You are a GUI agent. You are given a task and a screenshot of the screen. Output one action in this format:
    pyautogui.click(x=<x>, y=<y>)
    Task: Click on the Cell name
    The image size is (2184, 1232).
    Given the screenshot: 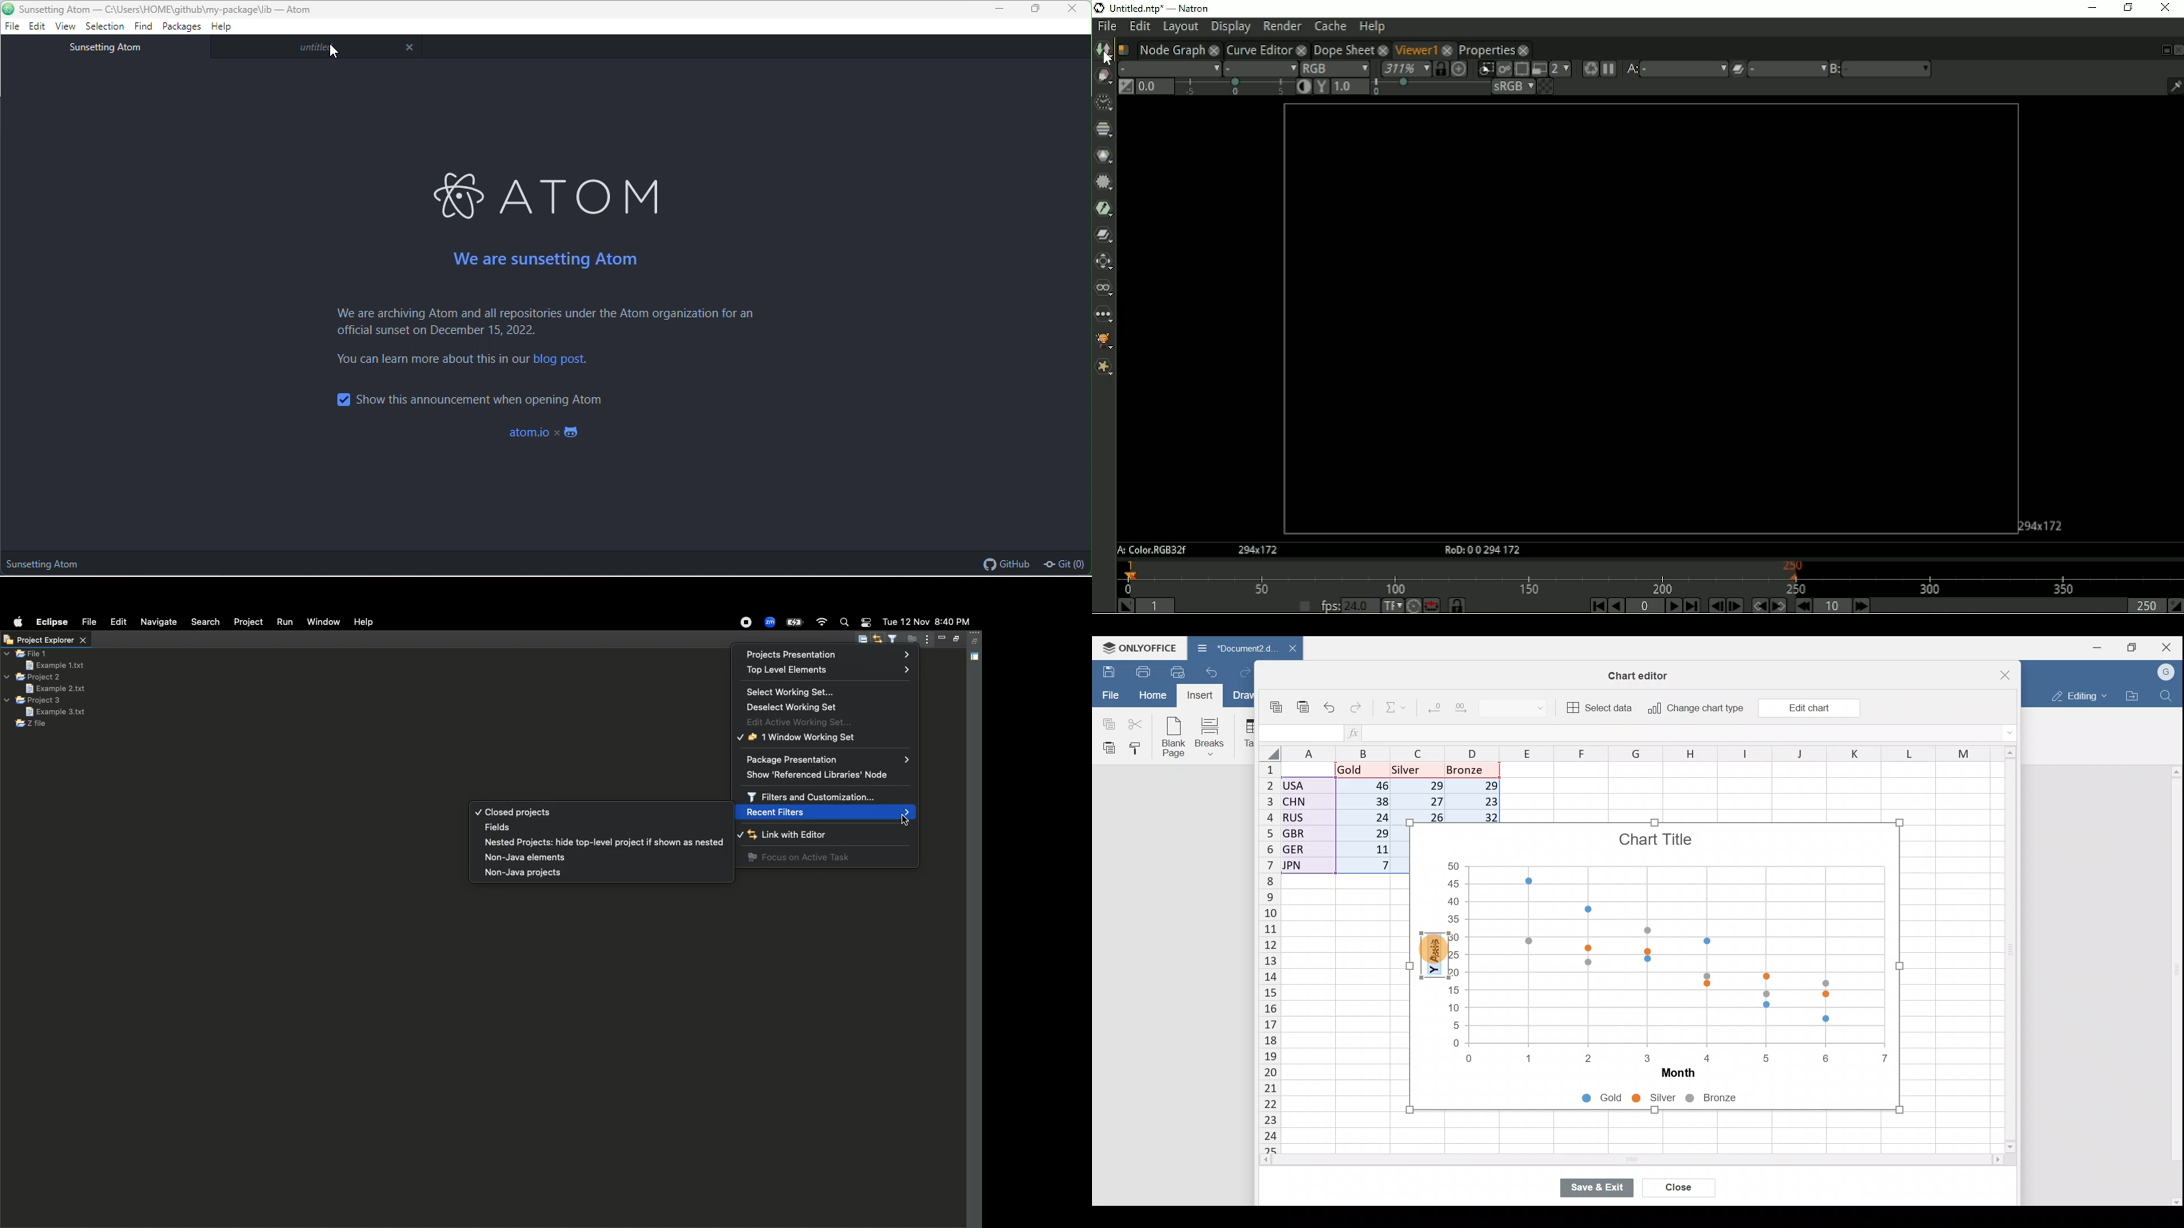 What is the action you would take?
    pyautogui.click(x=1300, y=730)
    